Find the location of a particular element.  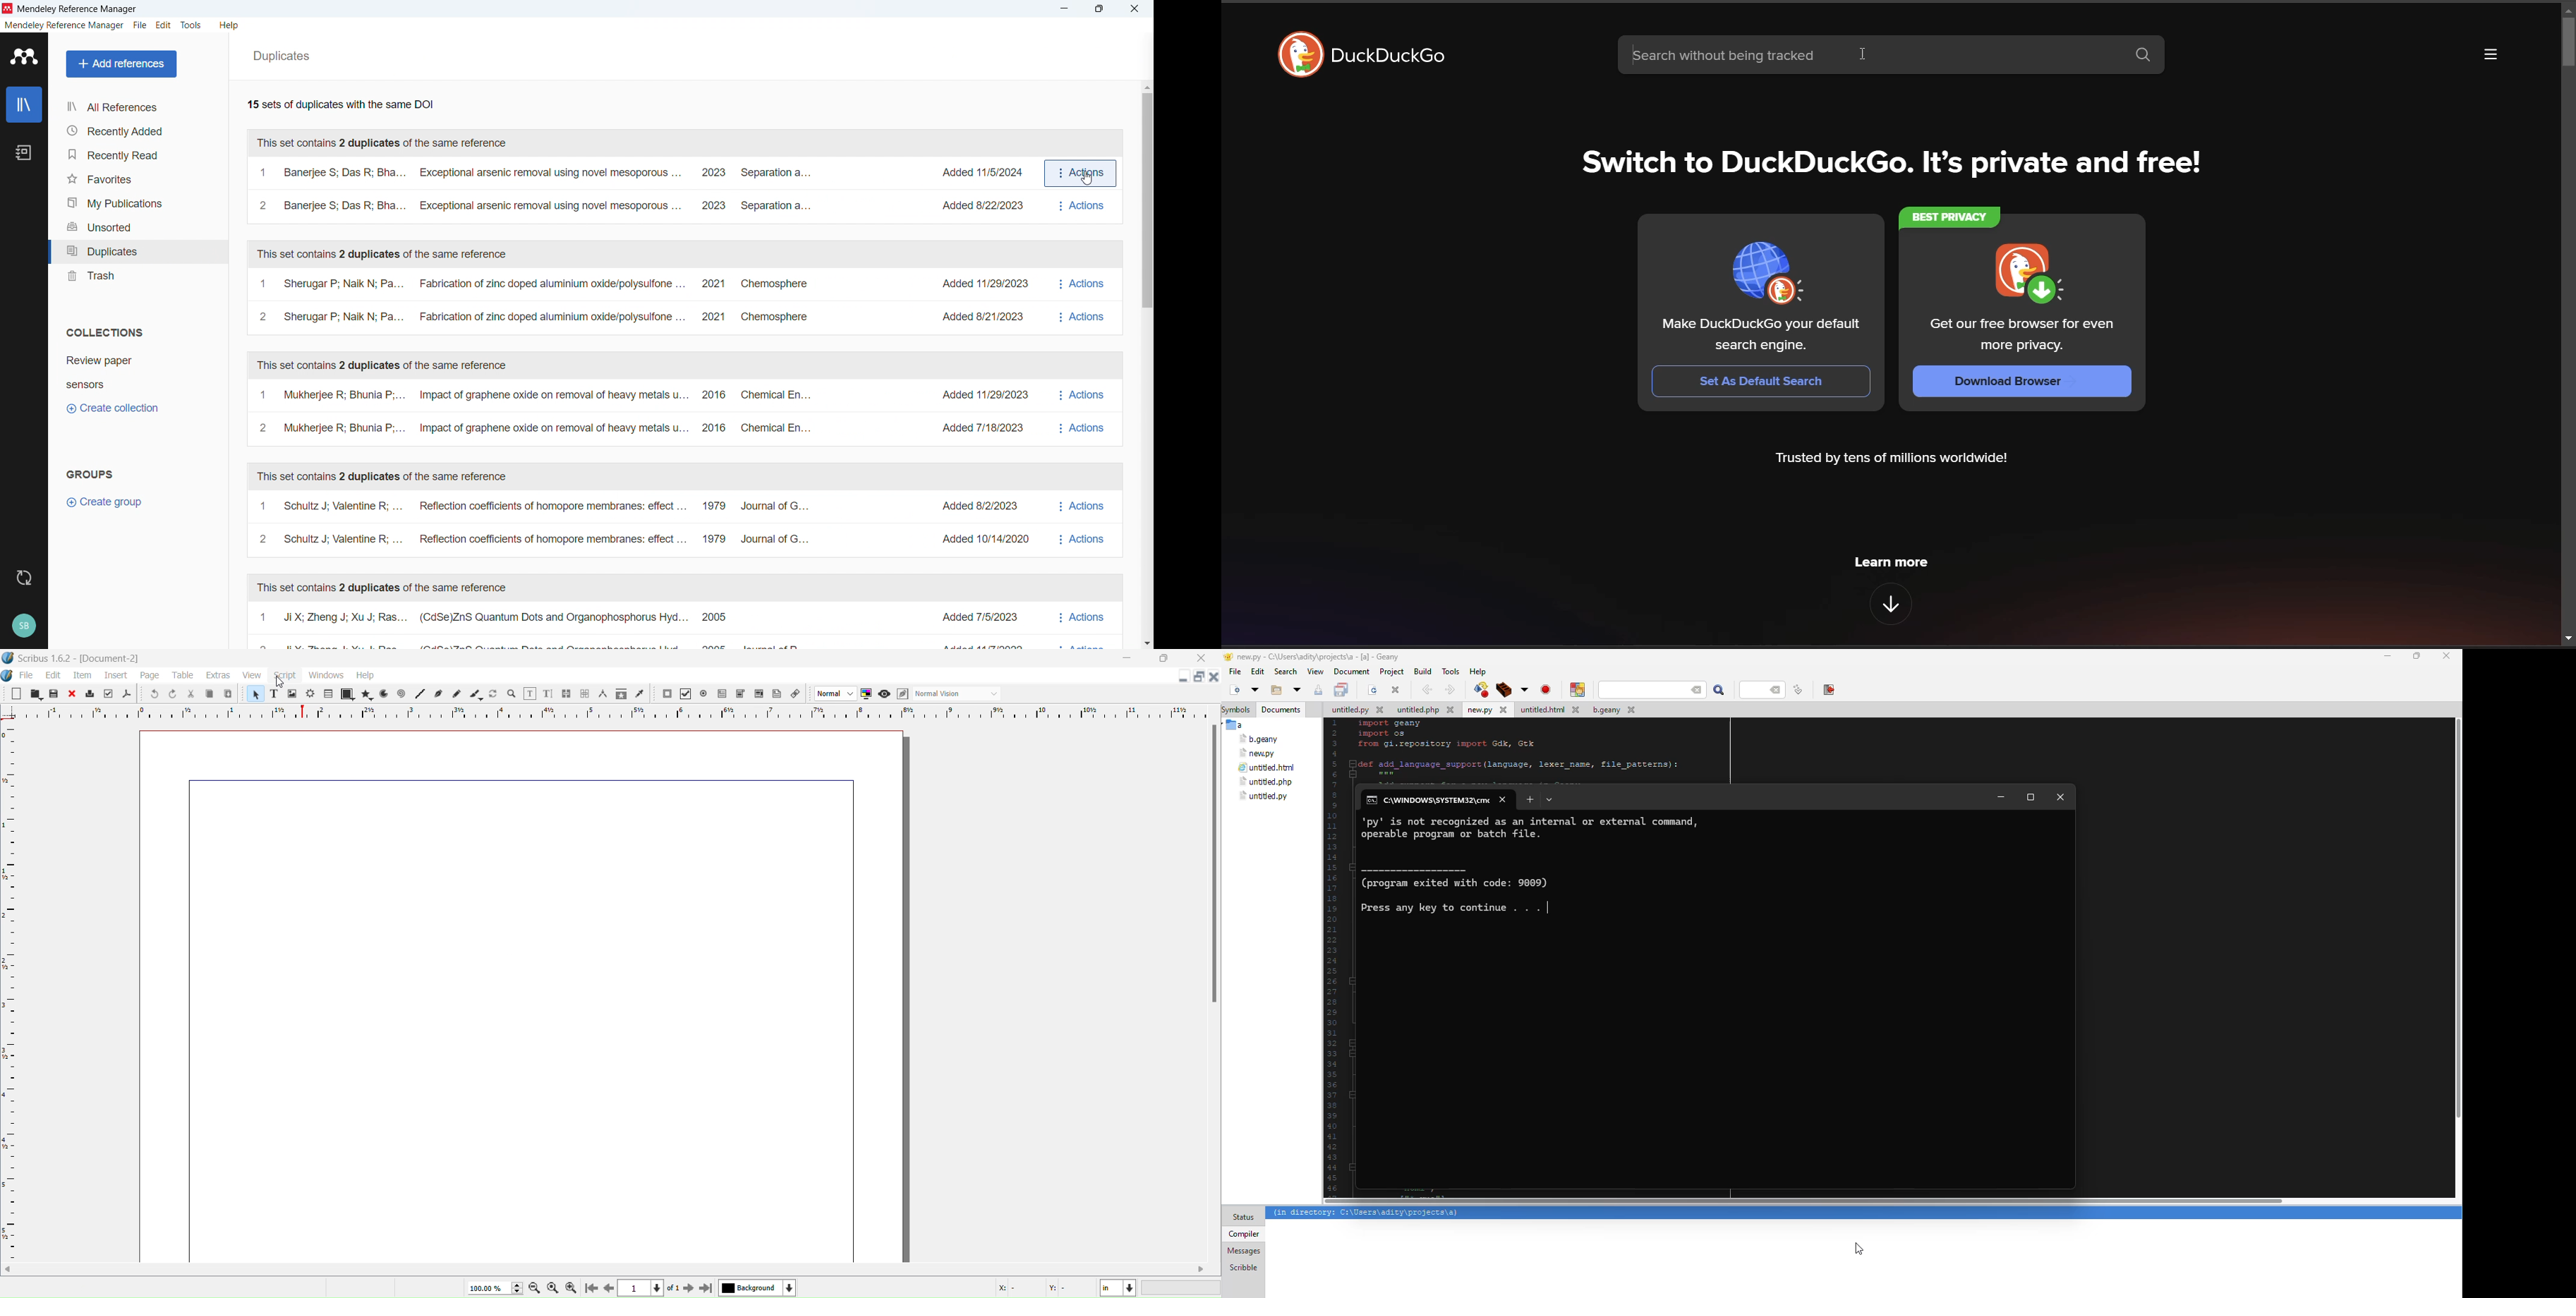

Image is located at coordinates (1767, 274).